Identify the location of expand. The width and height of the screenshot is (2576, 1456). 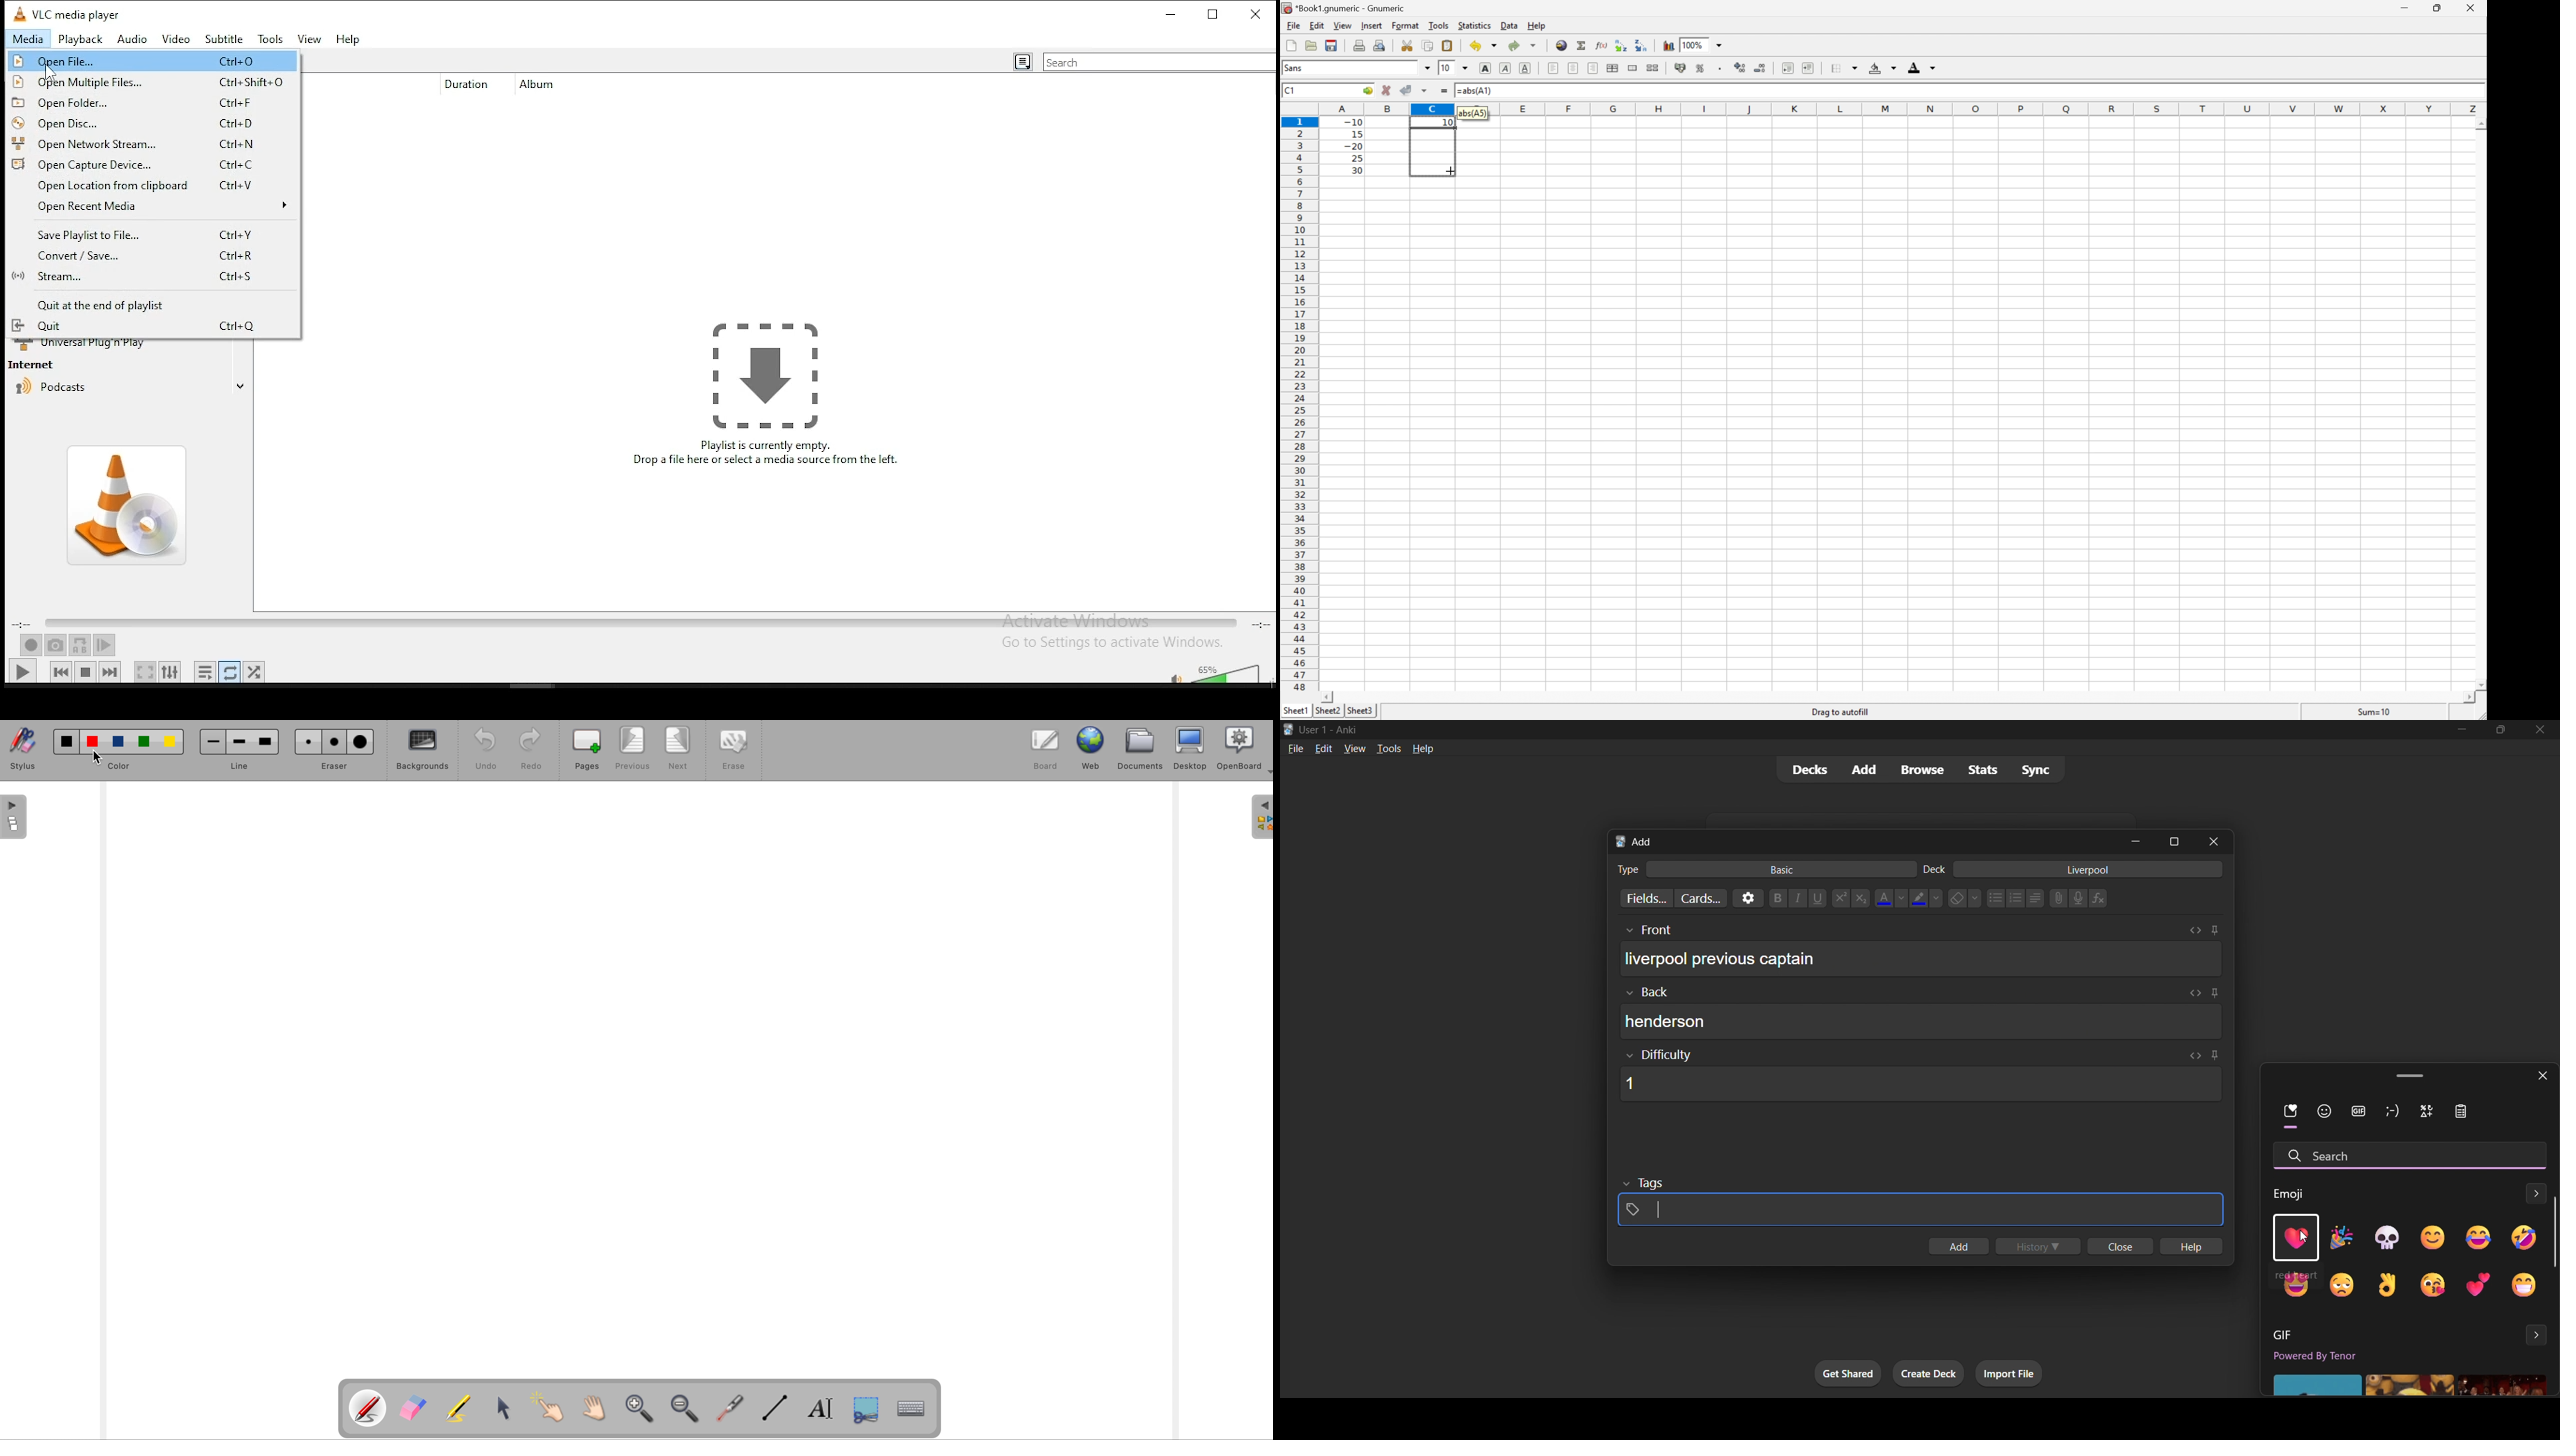
(2533, 1197).